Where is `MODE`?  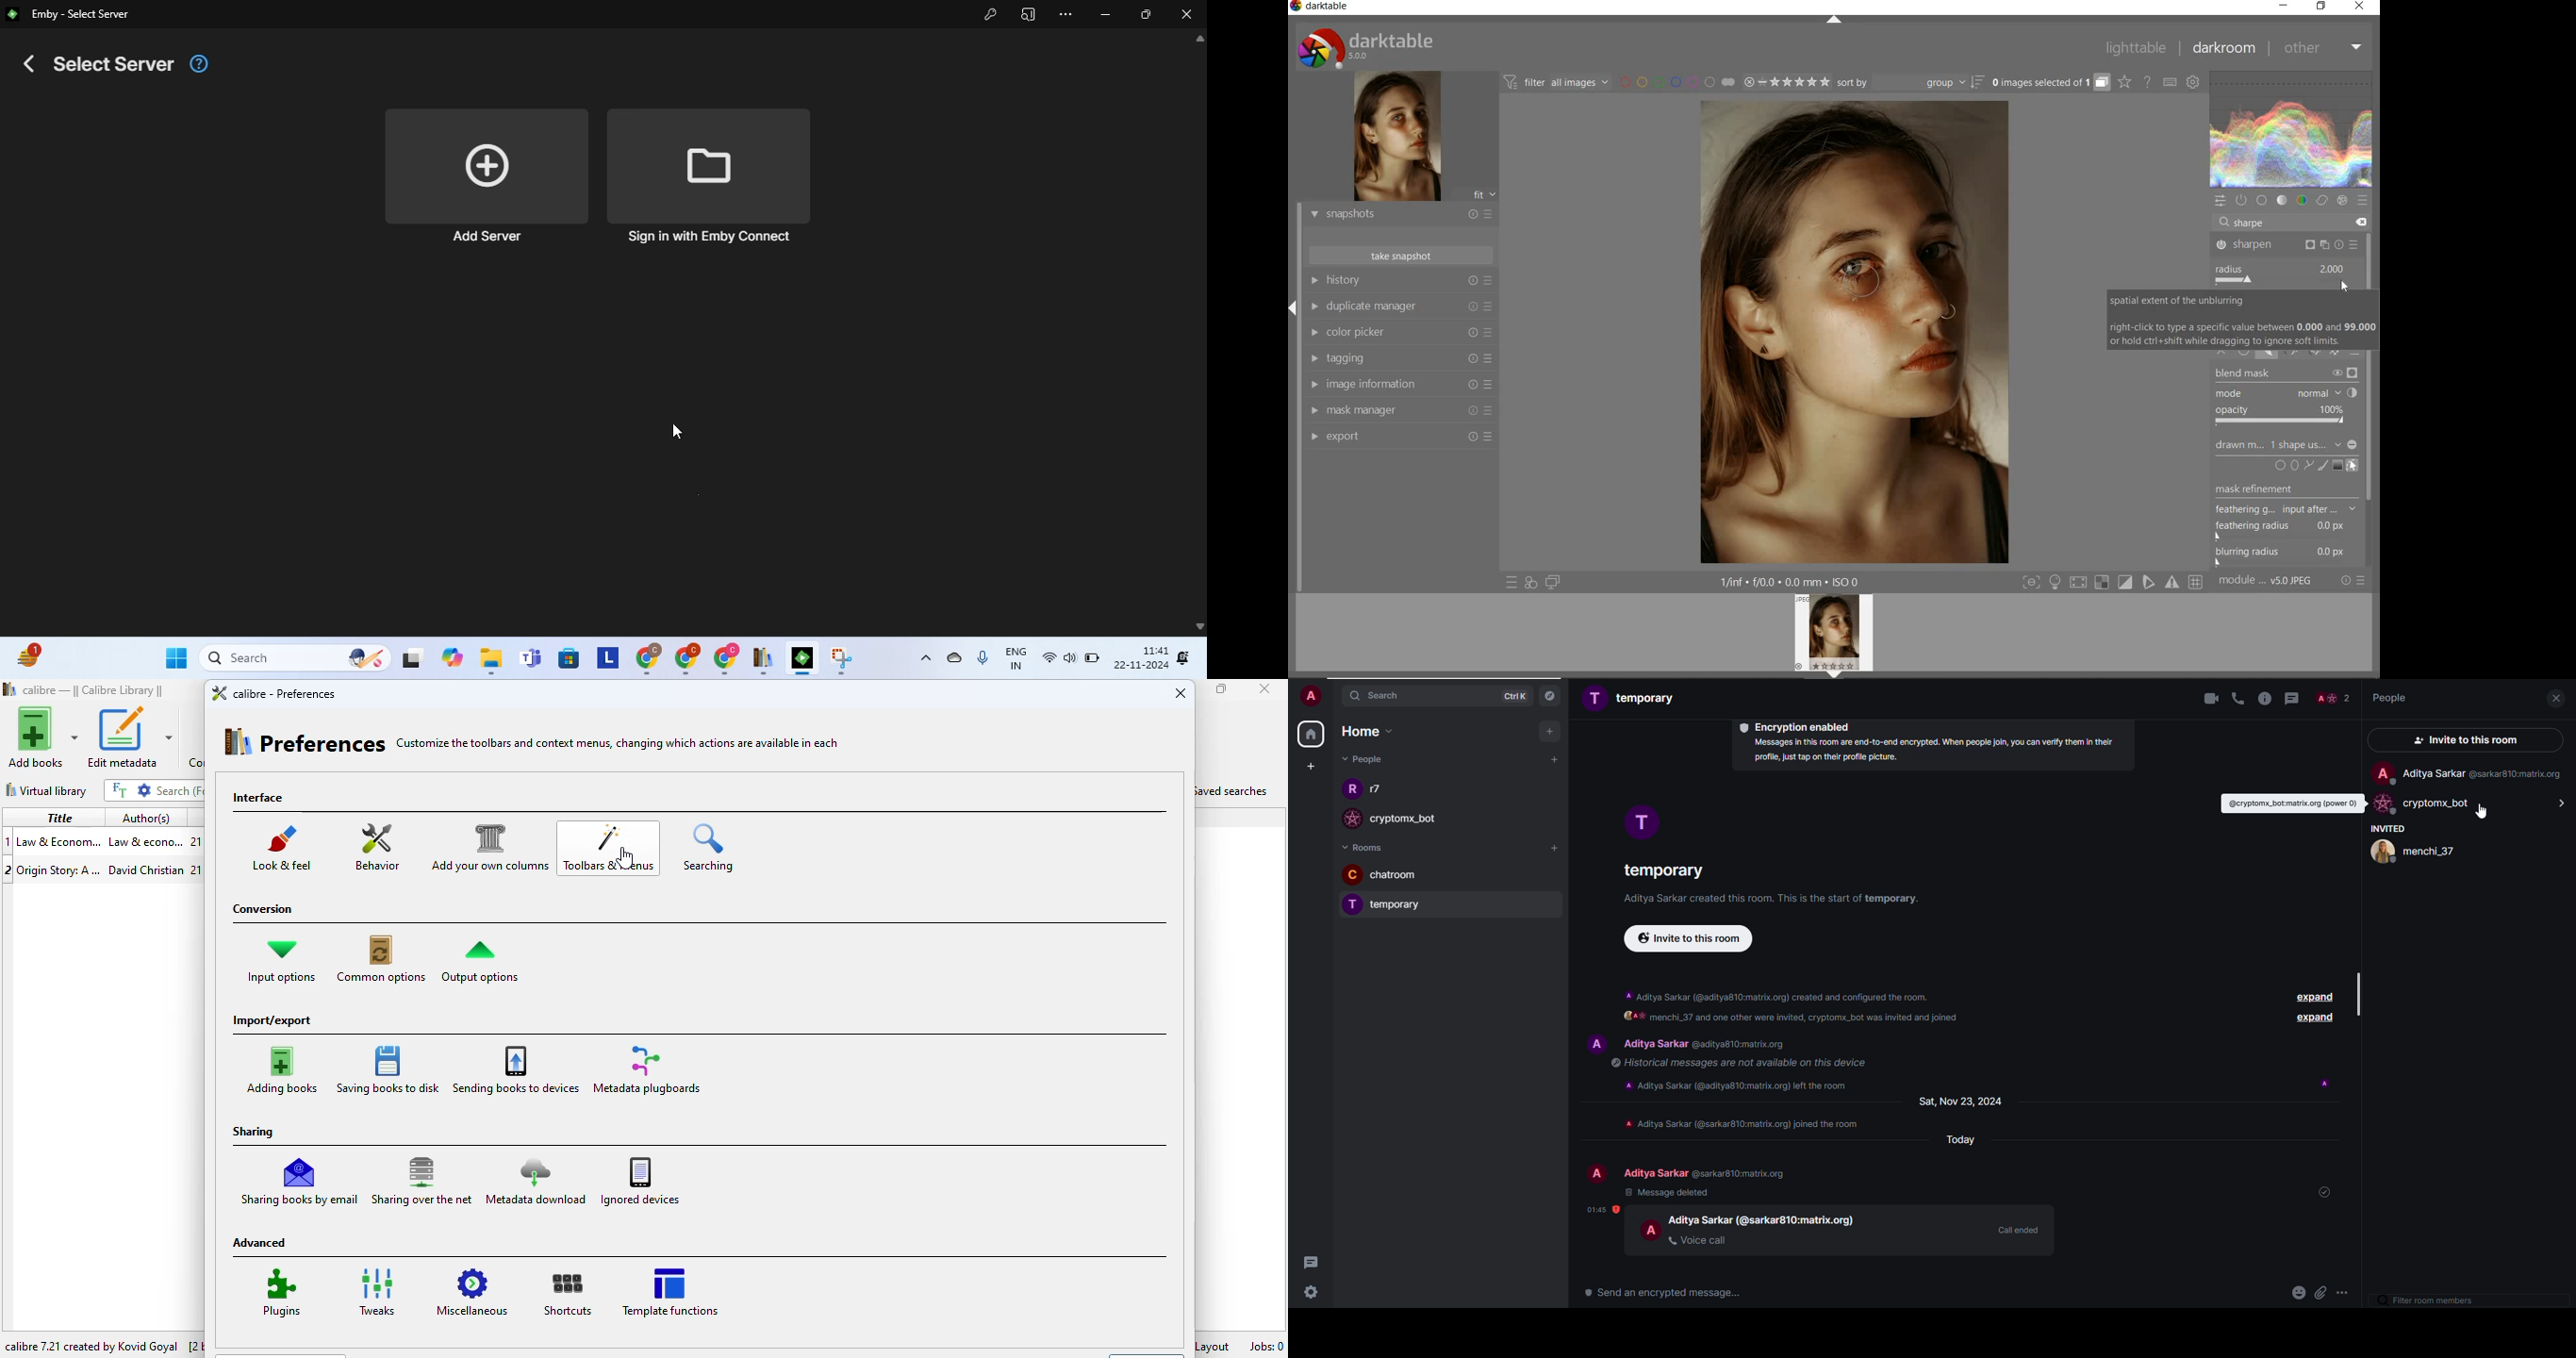 MODE is located at coordinates (2286, 394).